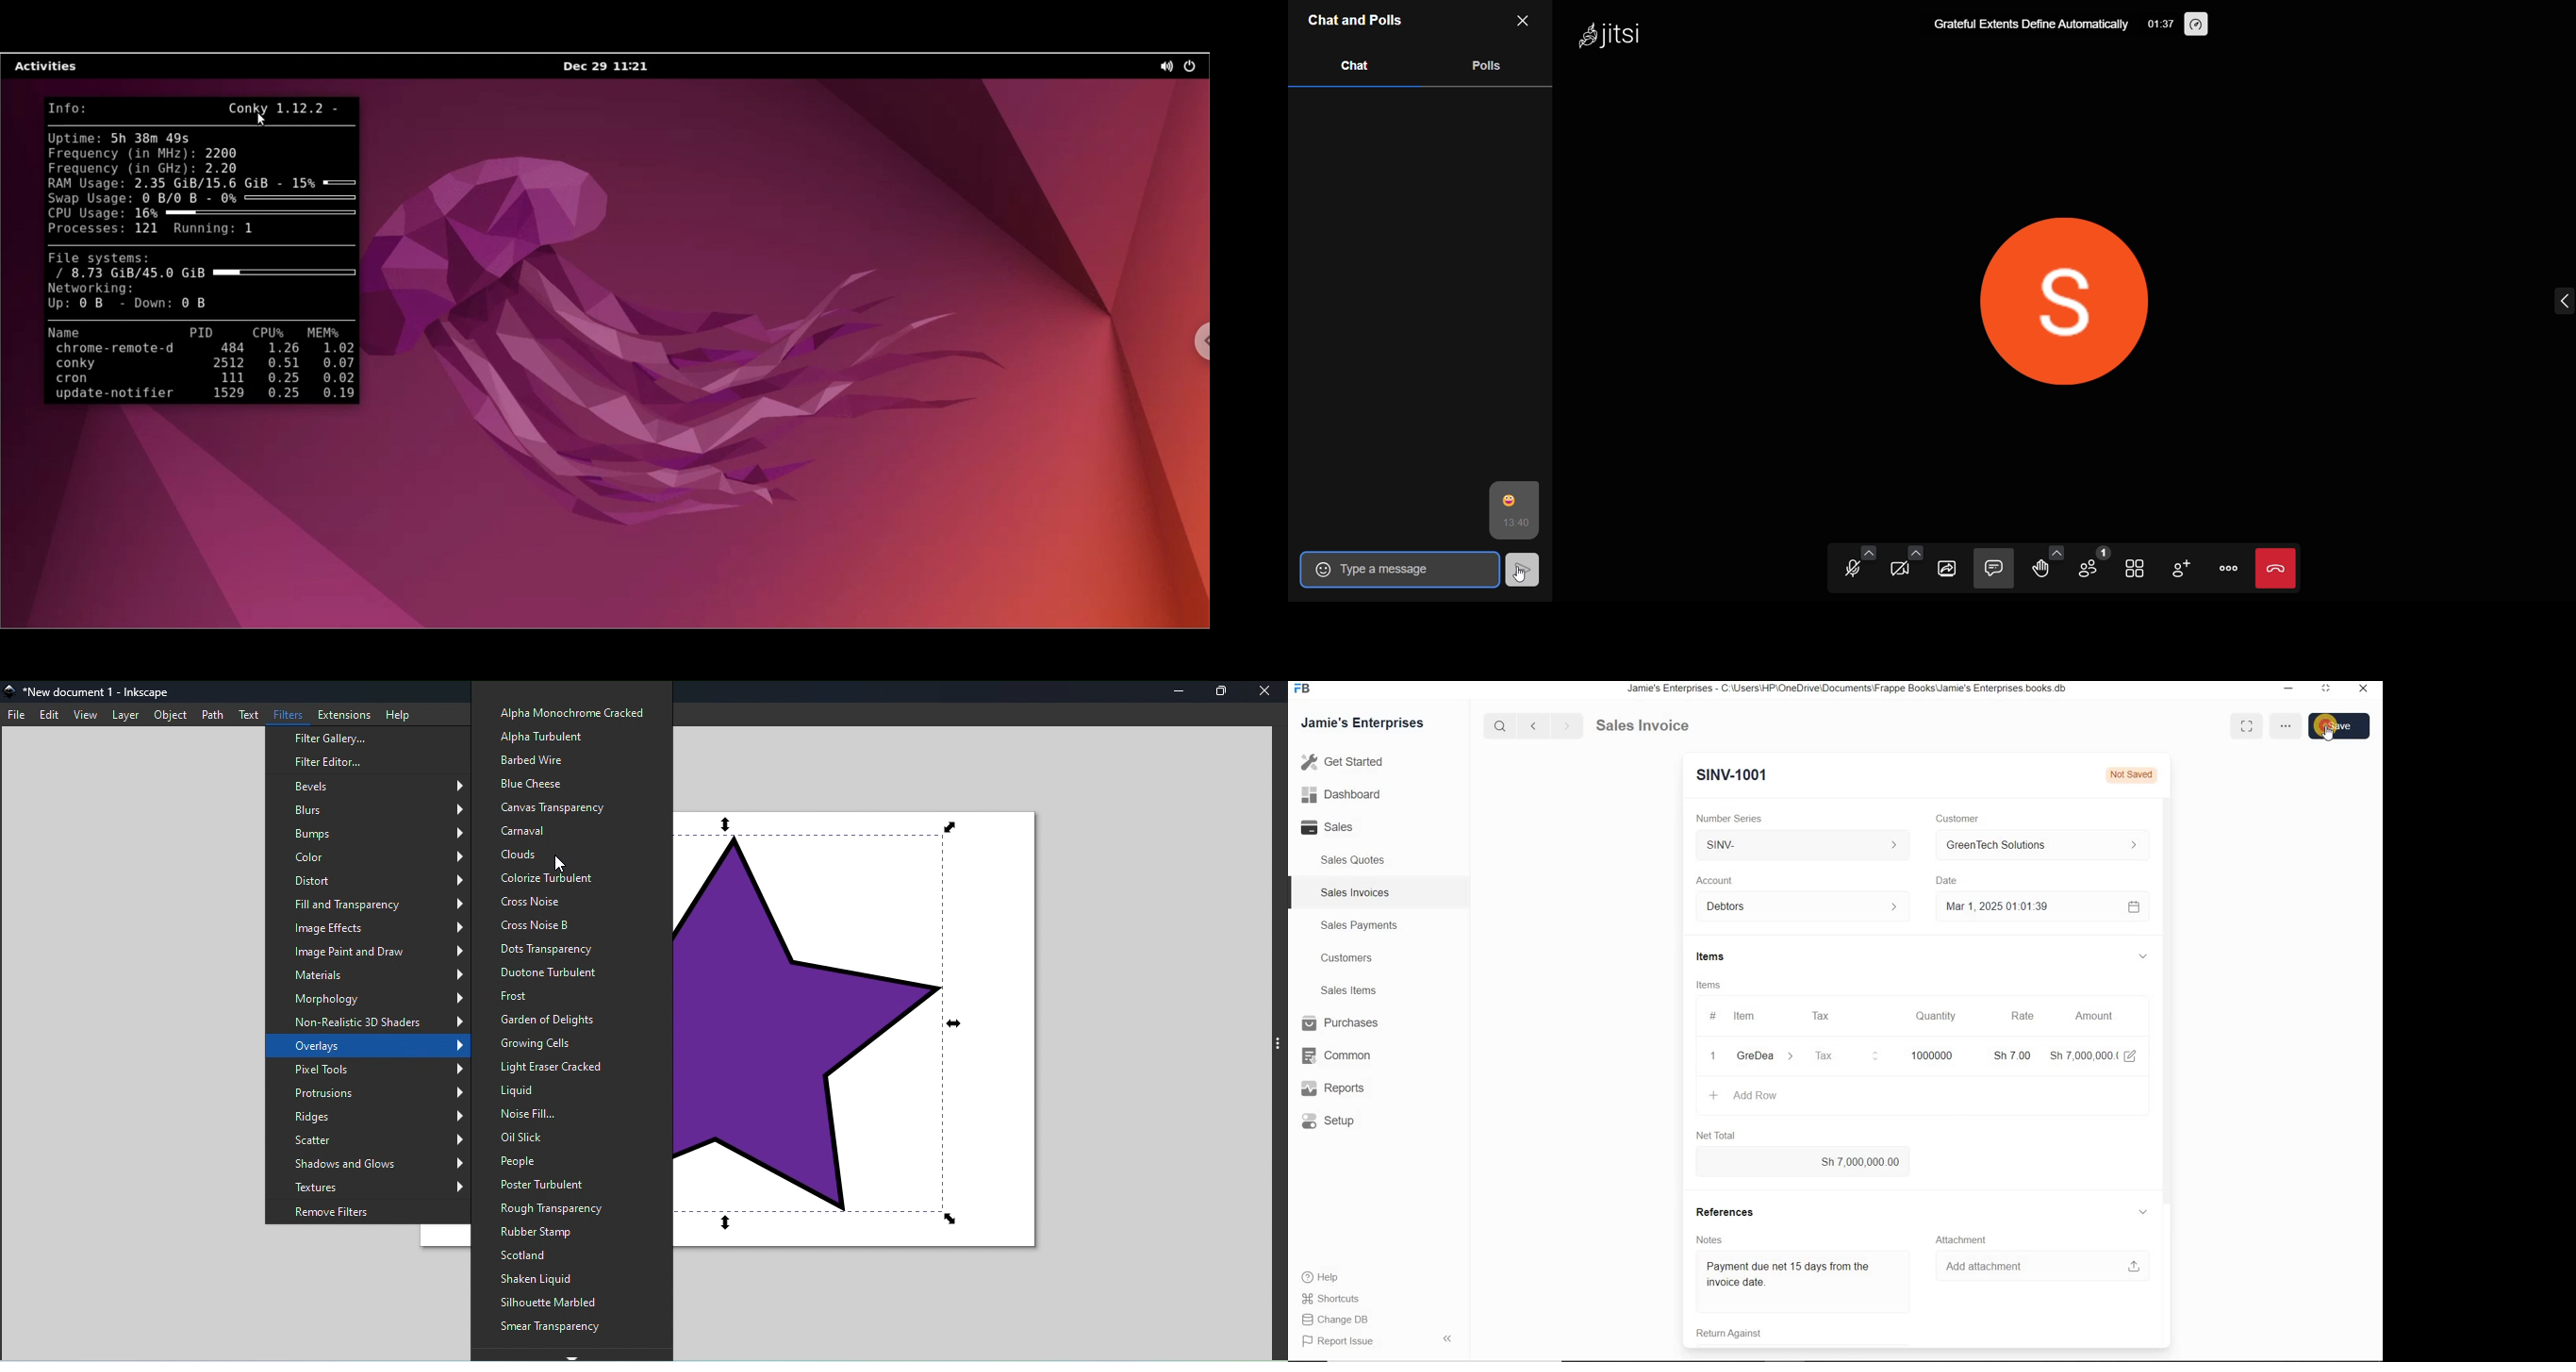 The width and height of the screenshot is (2576, 1372). I want to click on chat, so click(1352, 66).